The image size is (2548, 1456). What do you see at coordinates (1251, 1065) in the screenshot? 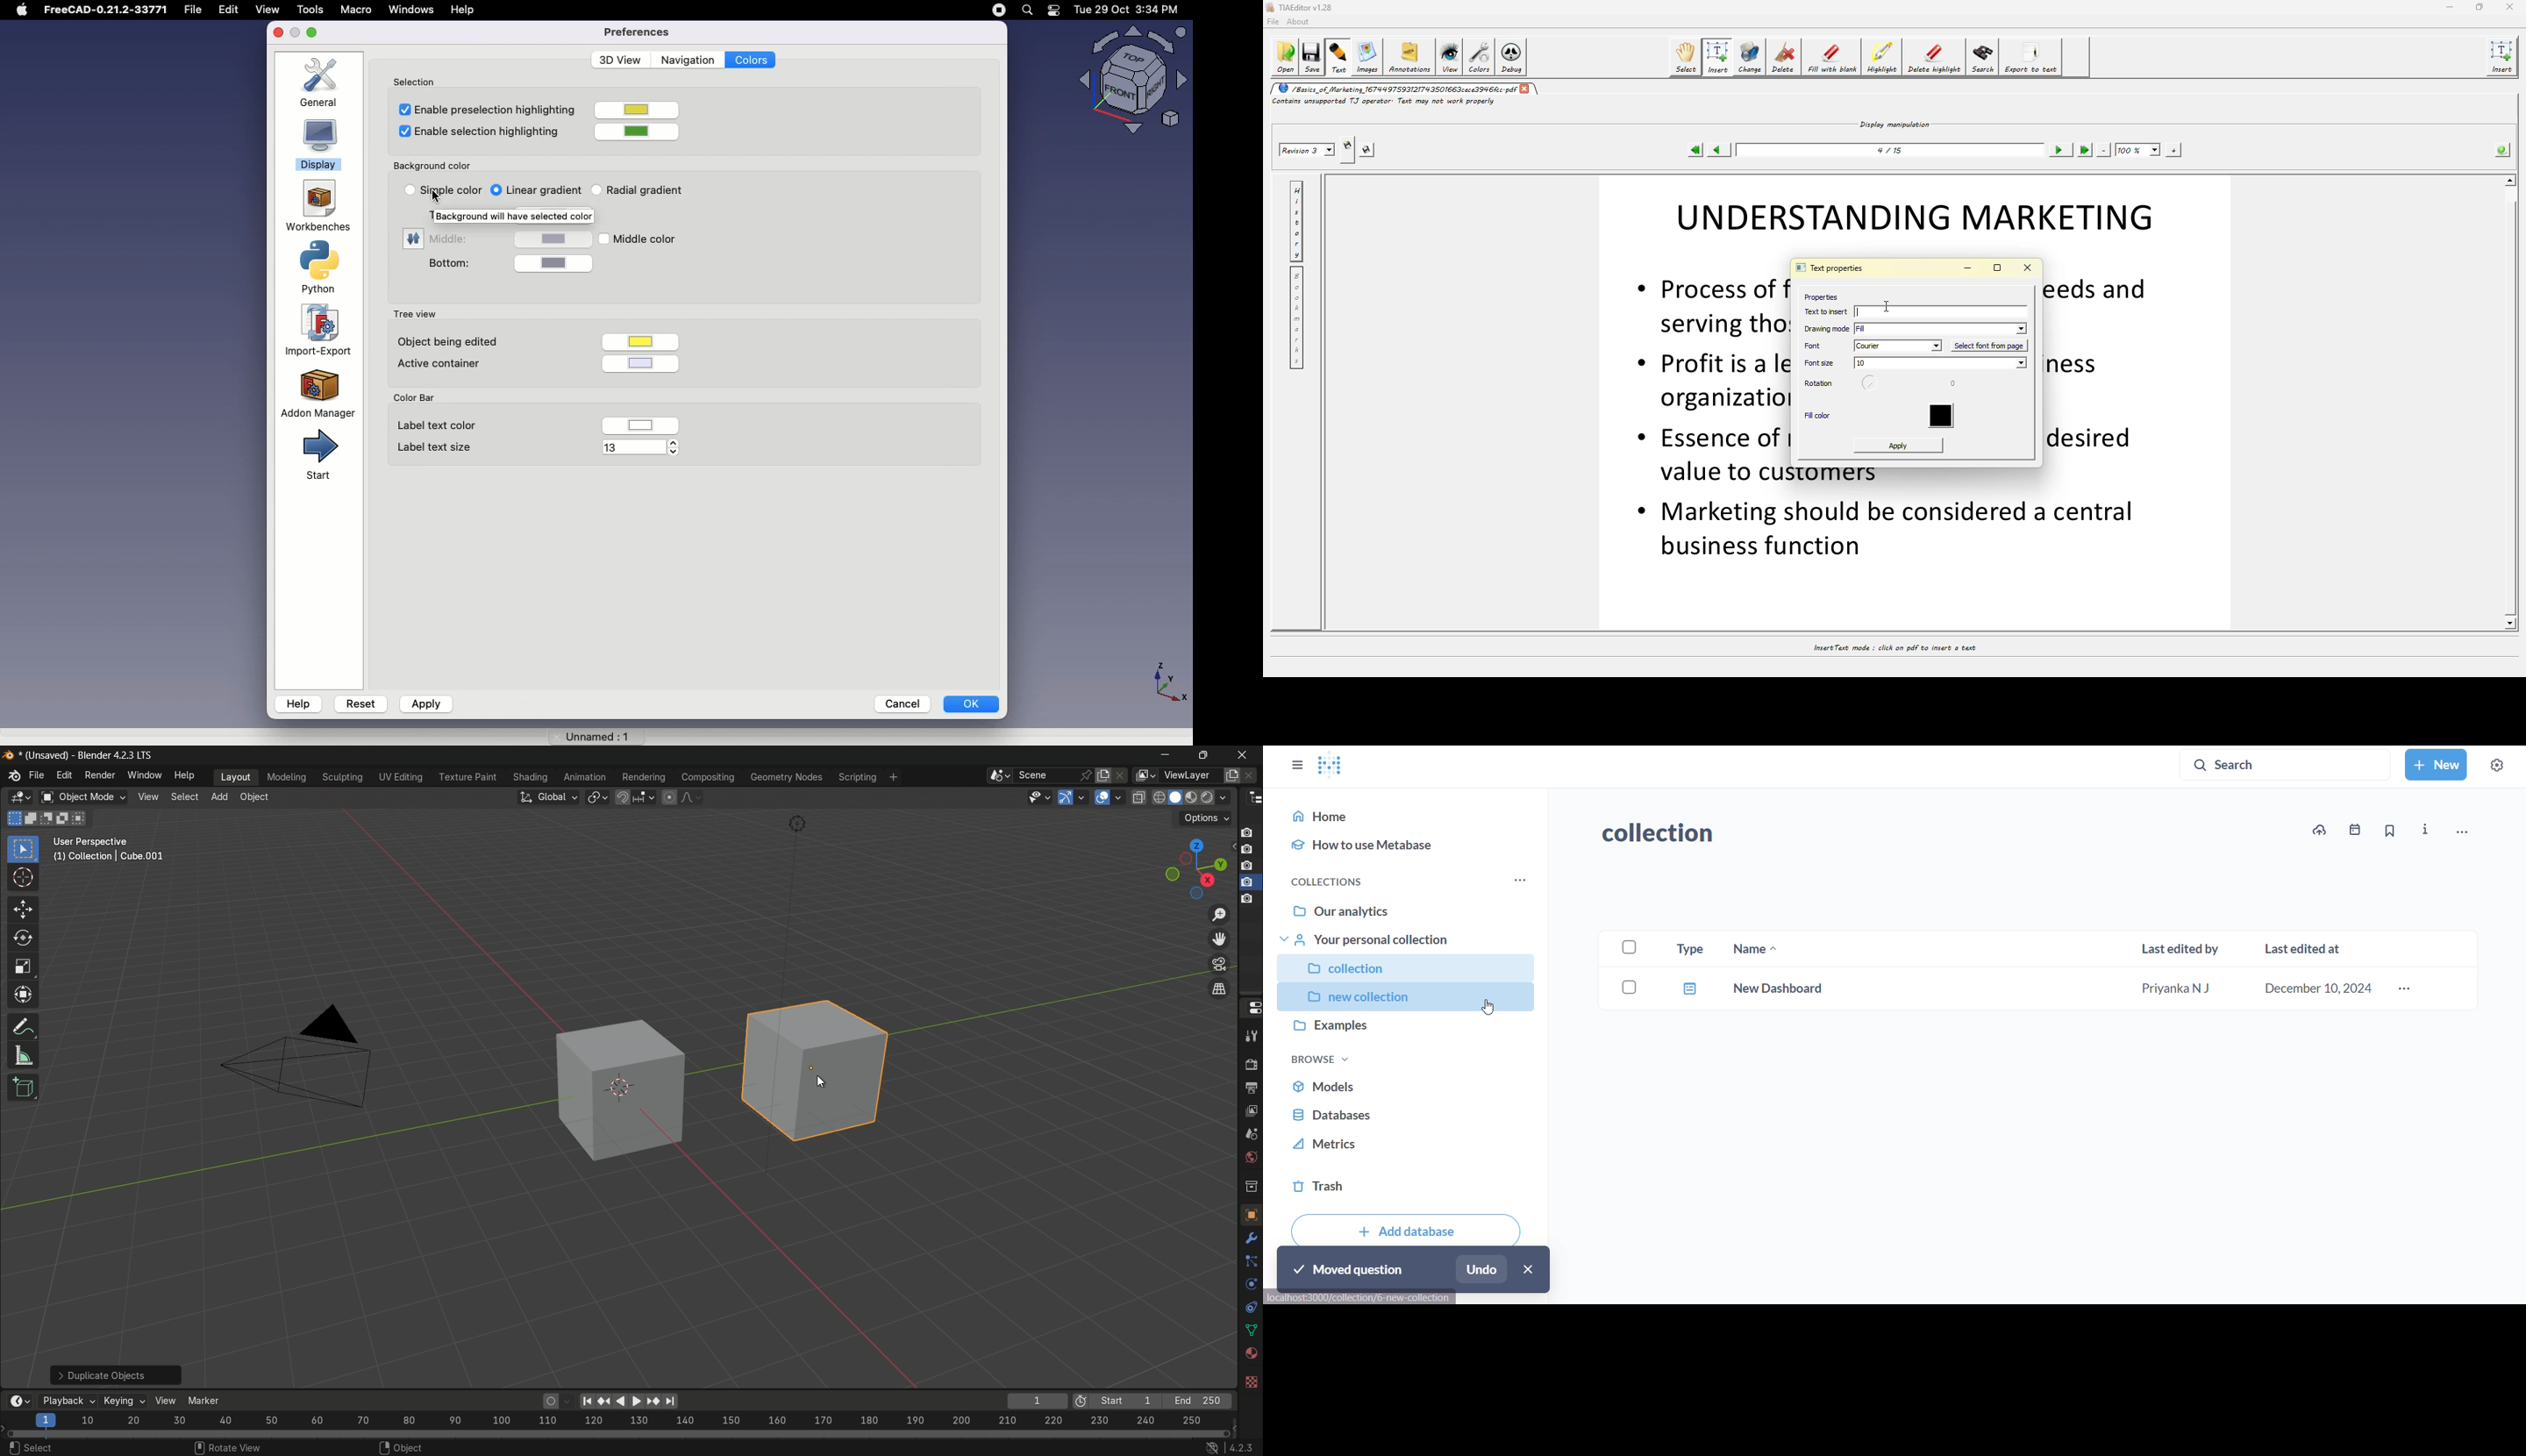
I see `render` at bounding box center [1251, 1065].